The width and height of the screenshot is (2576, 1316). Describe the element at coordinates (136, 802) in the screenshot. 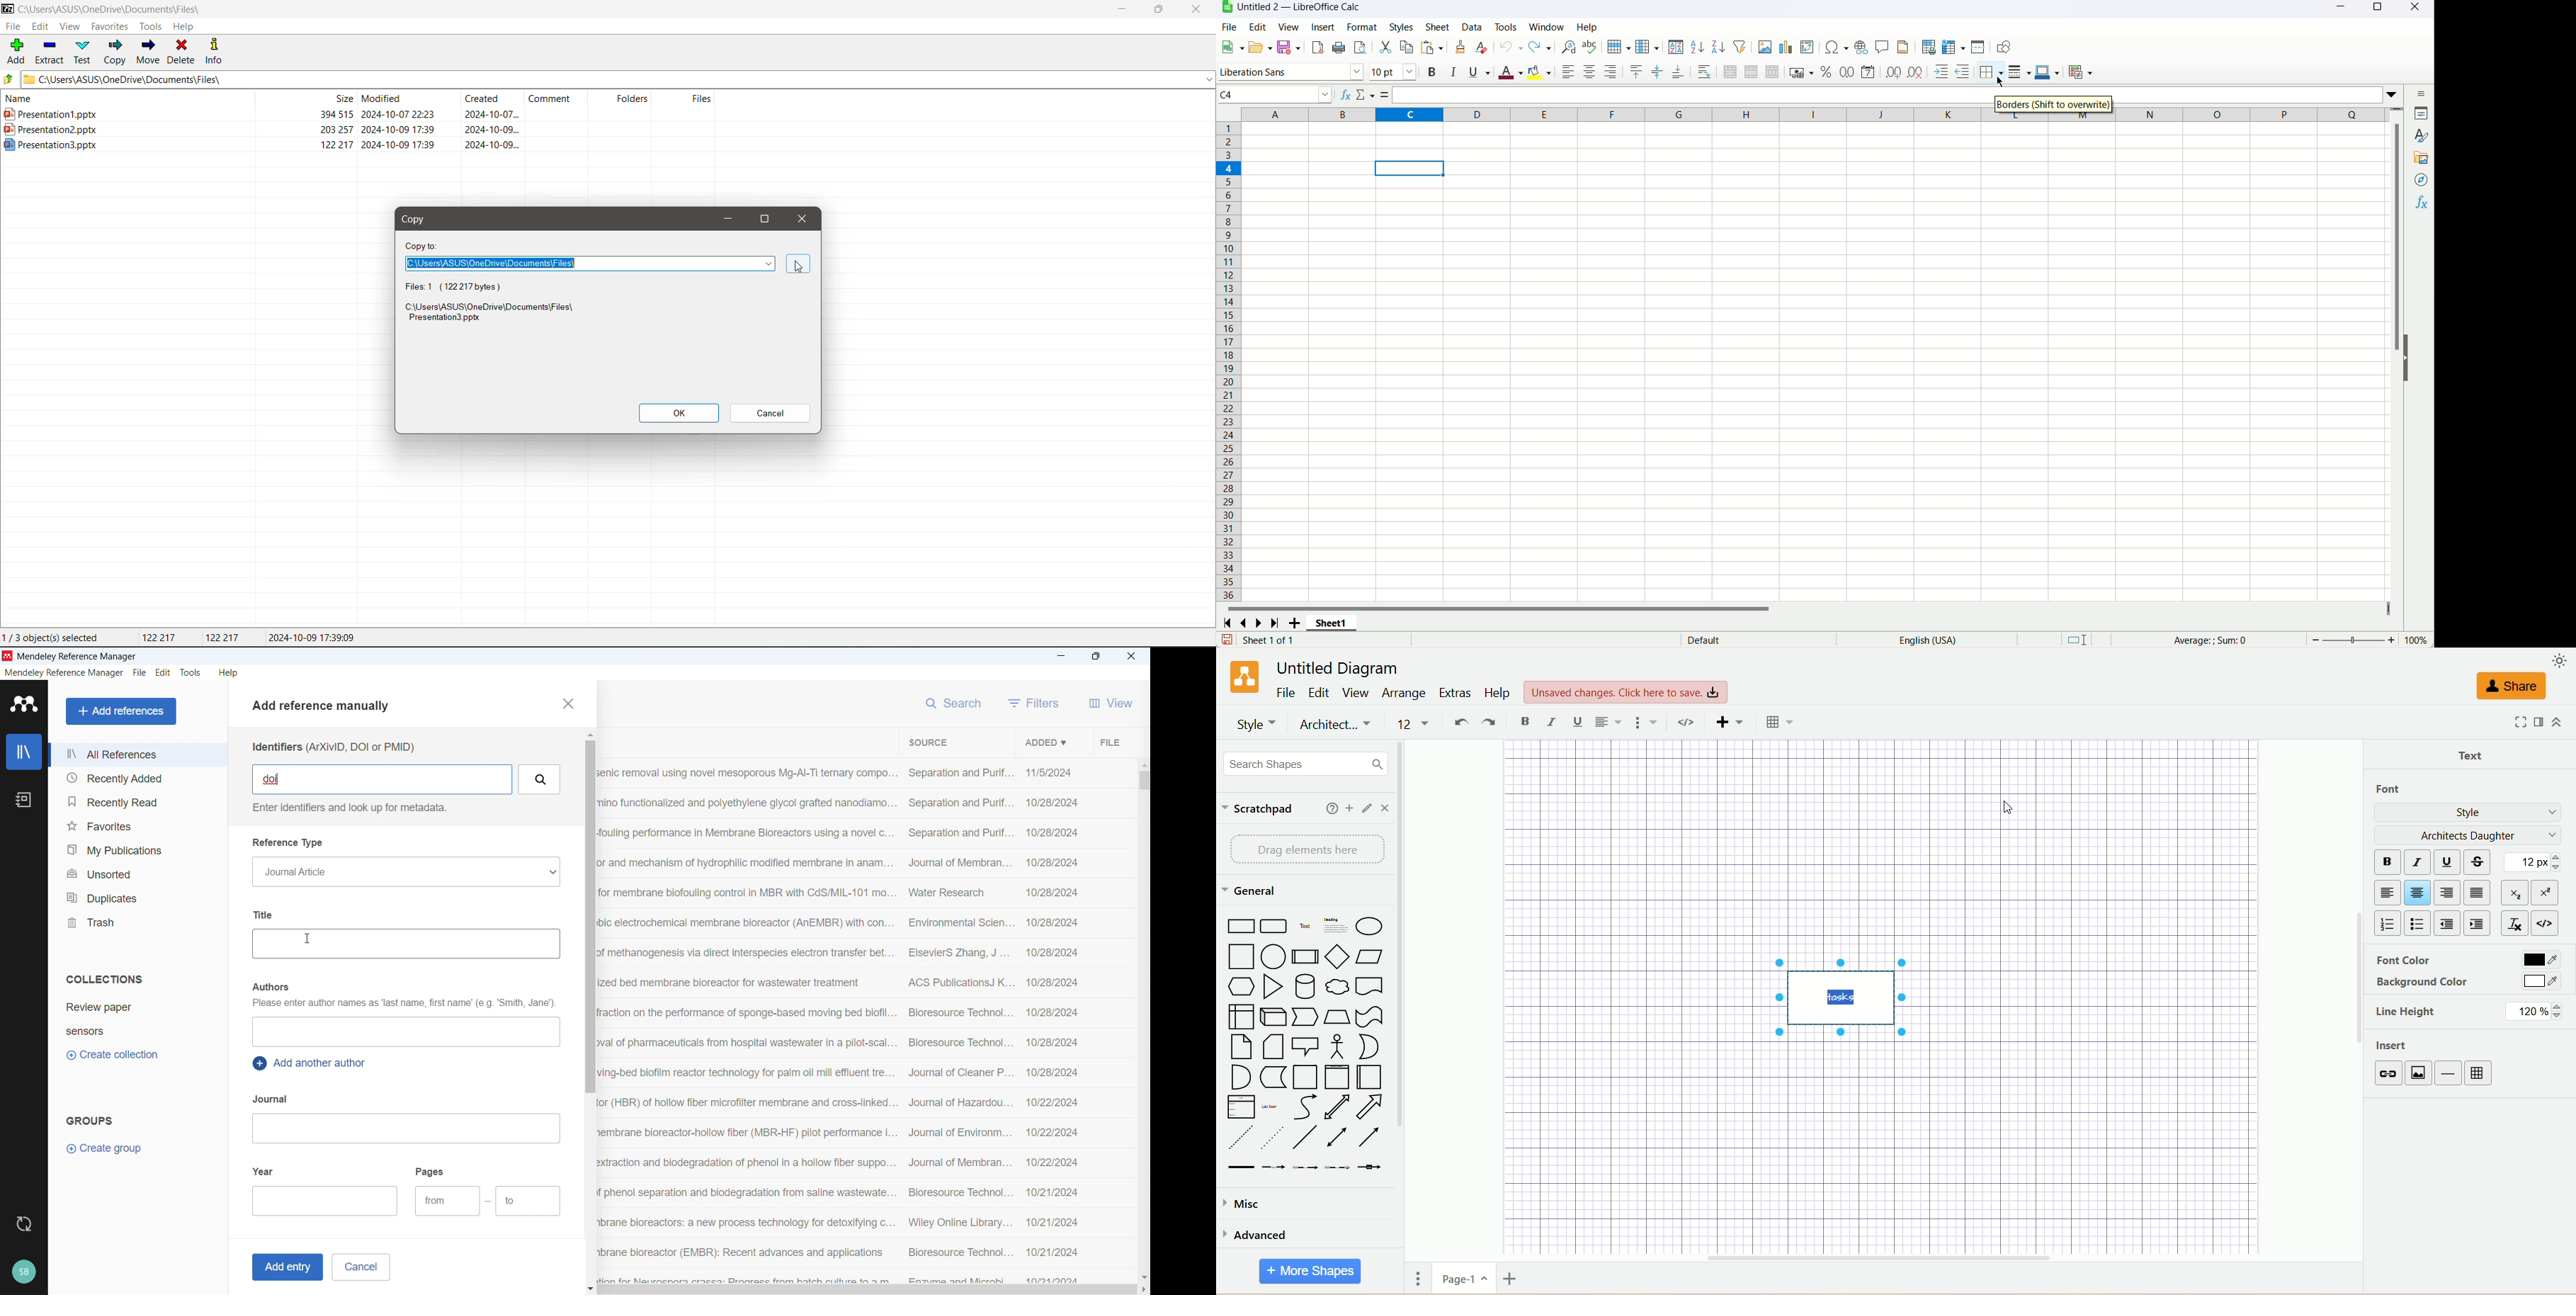

I see `Recently read ` at that location.